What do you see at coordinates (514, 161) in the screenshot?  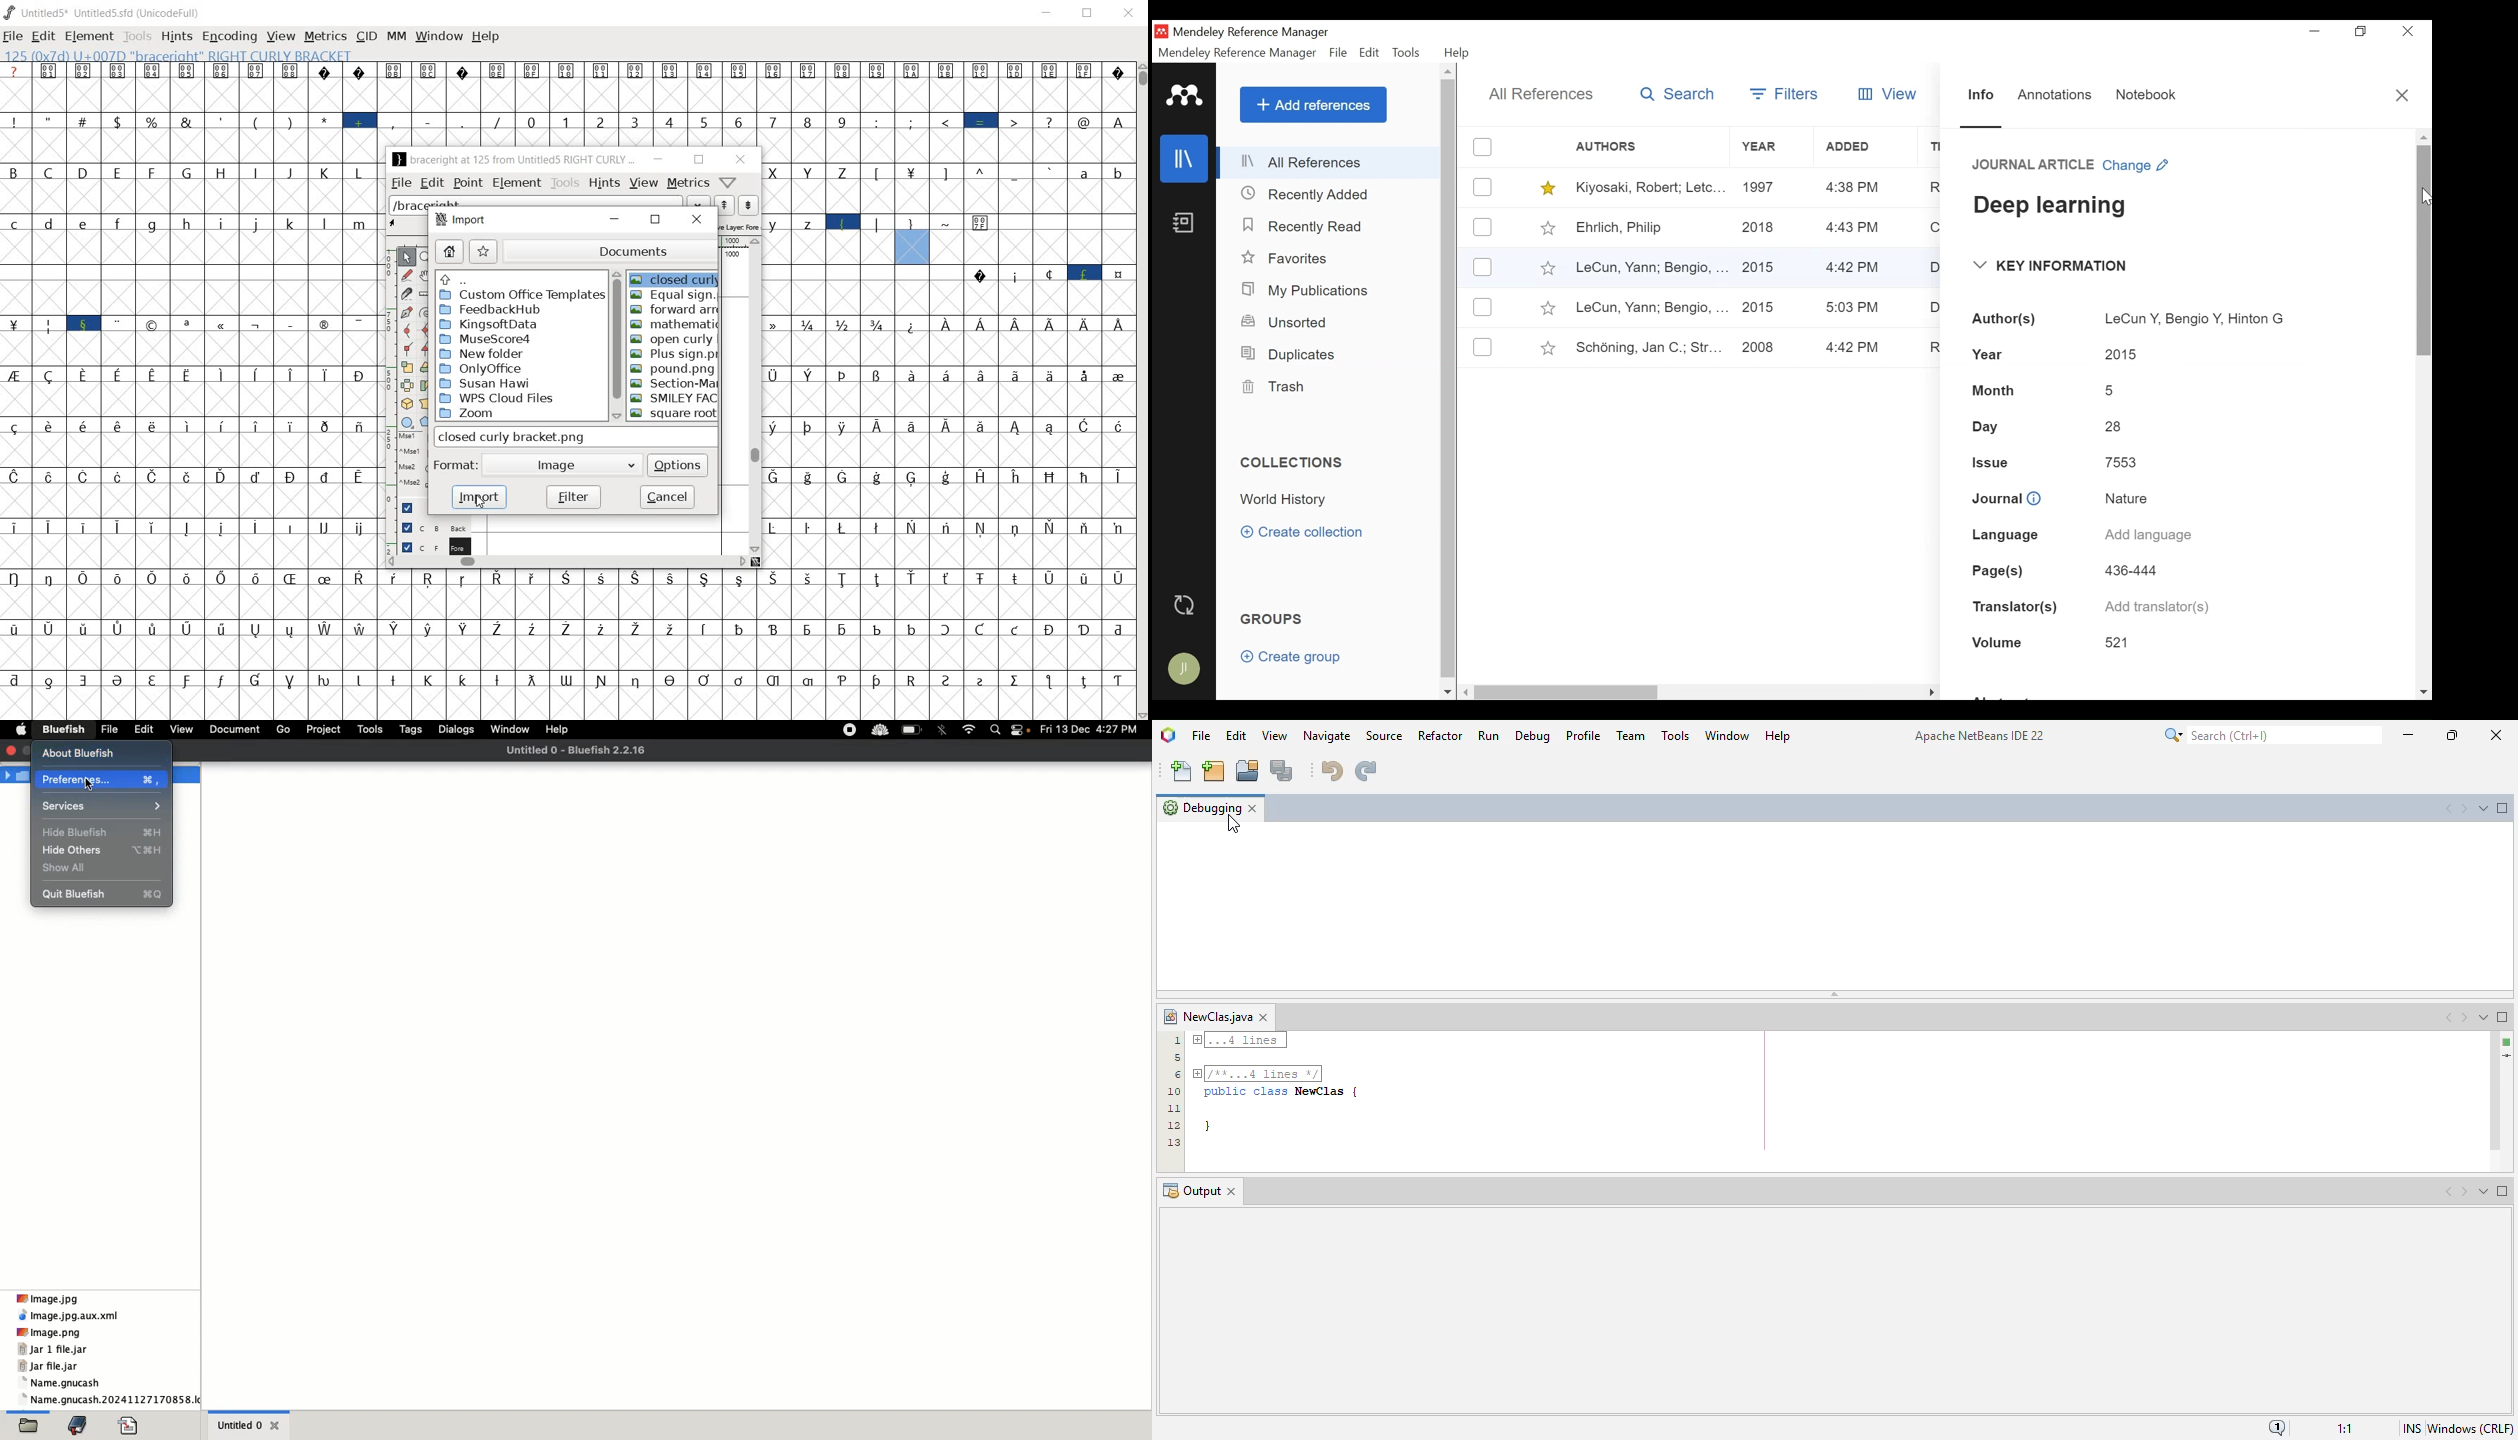 I see `braceright at 125 from Untitled5 RIGHT CURLY ...` at bounding box center [514, 161].